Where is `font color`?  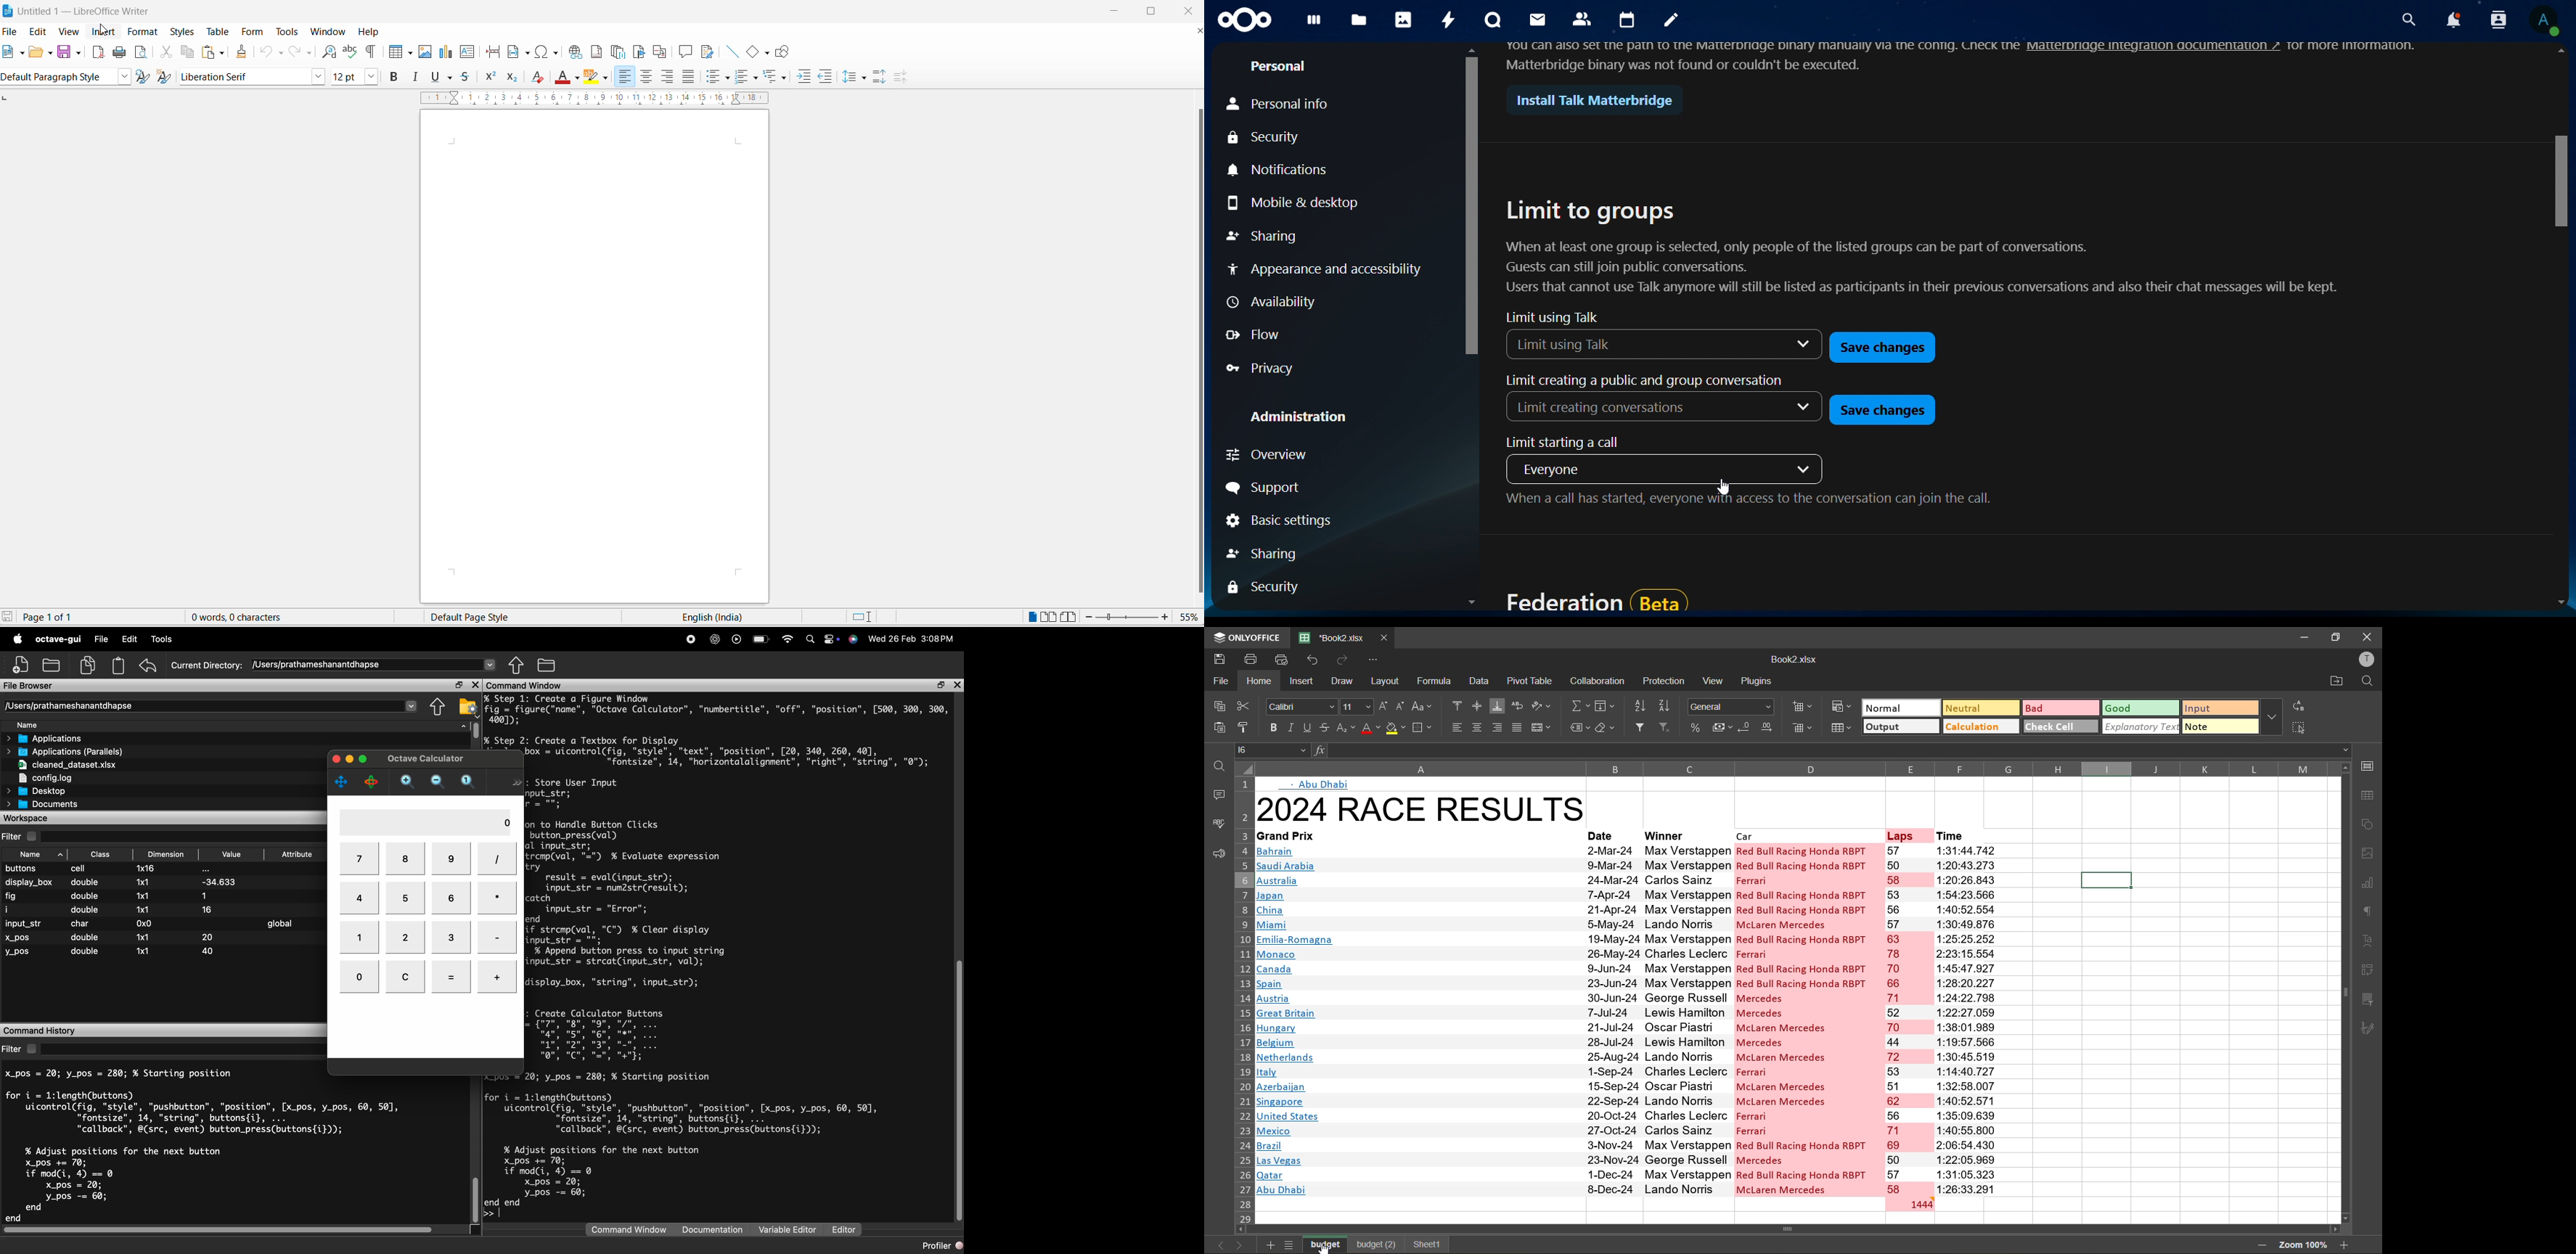
font color is located at coordinates (1370, 729).